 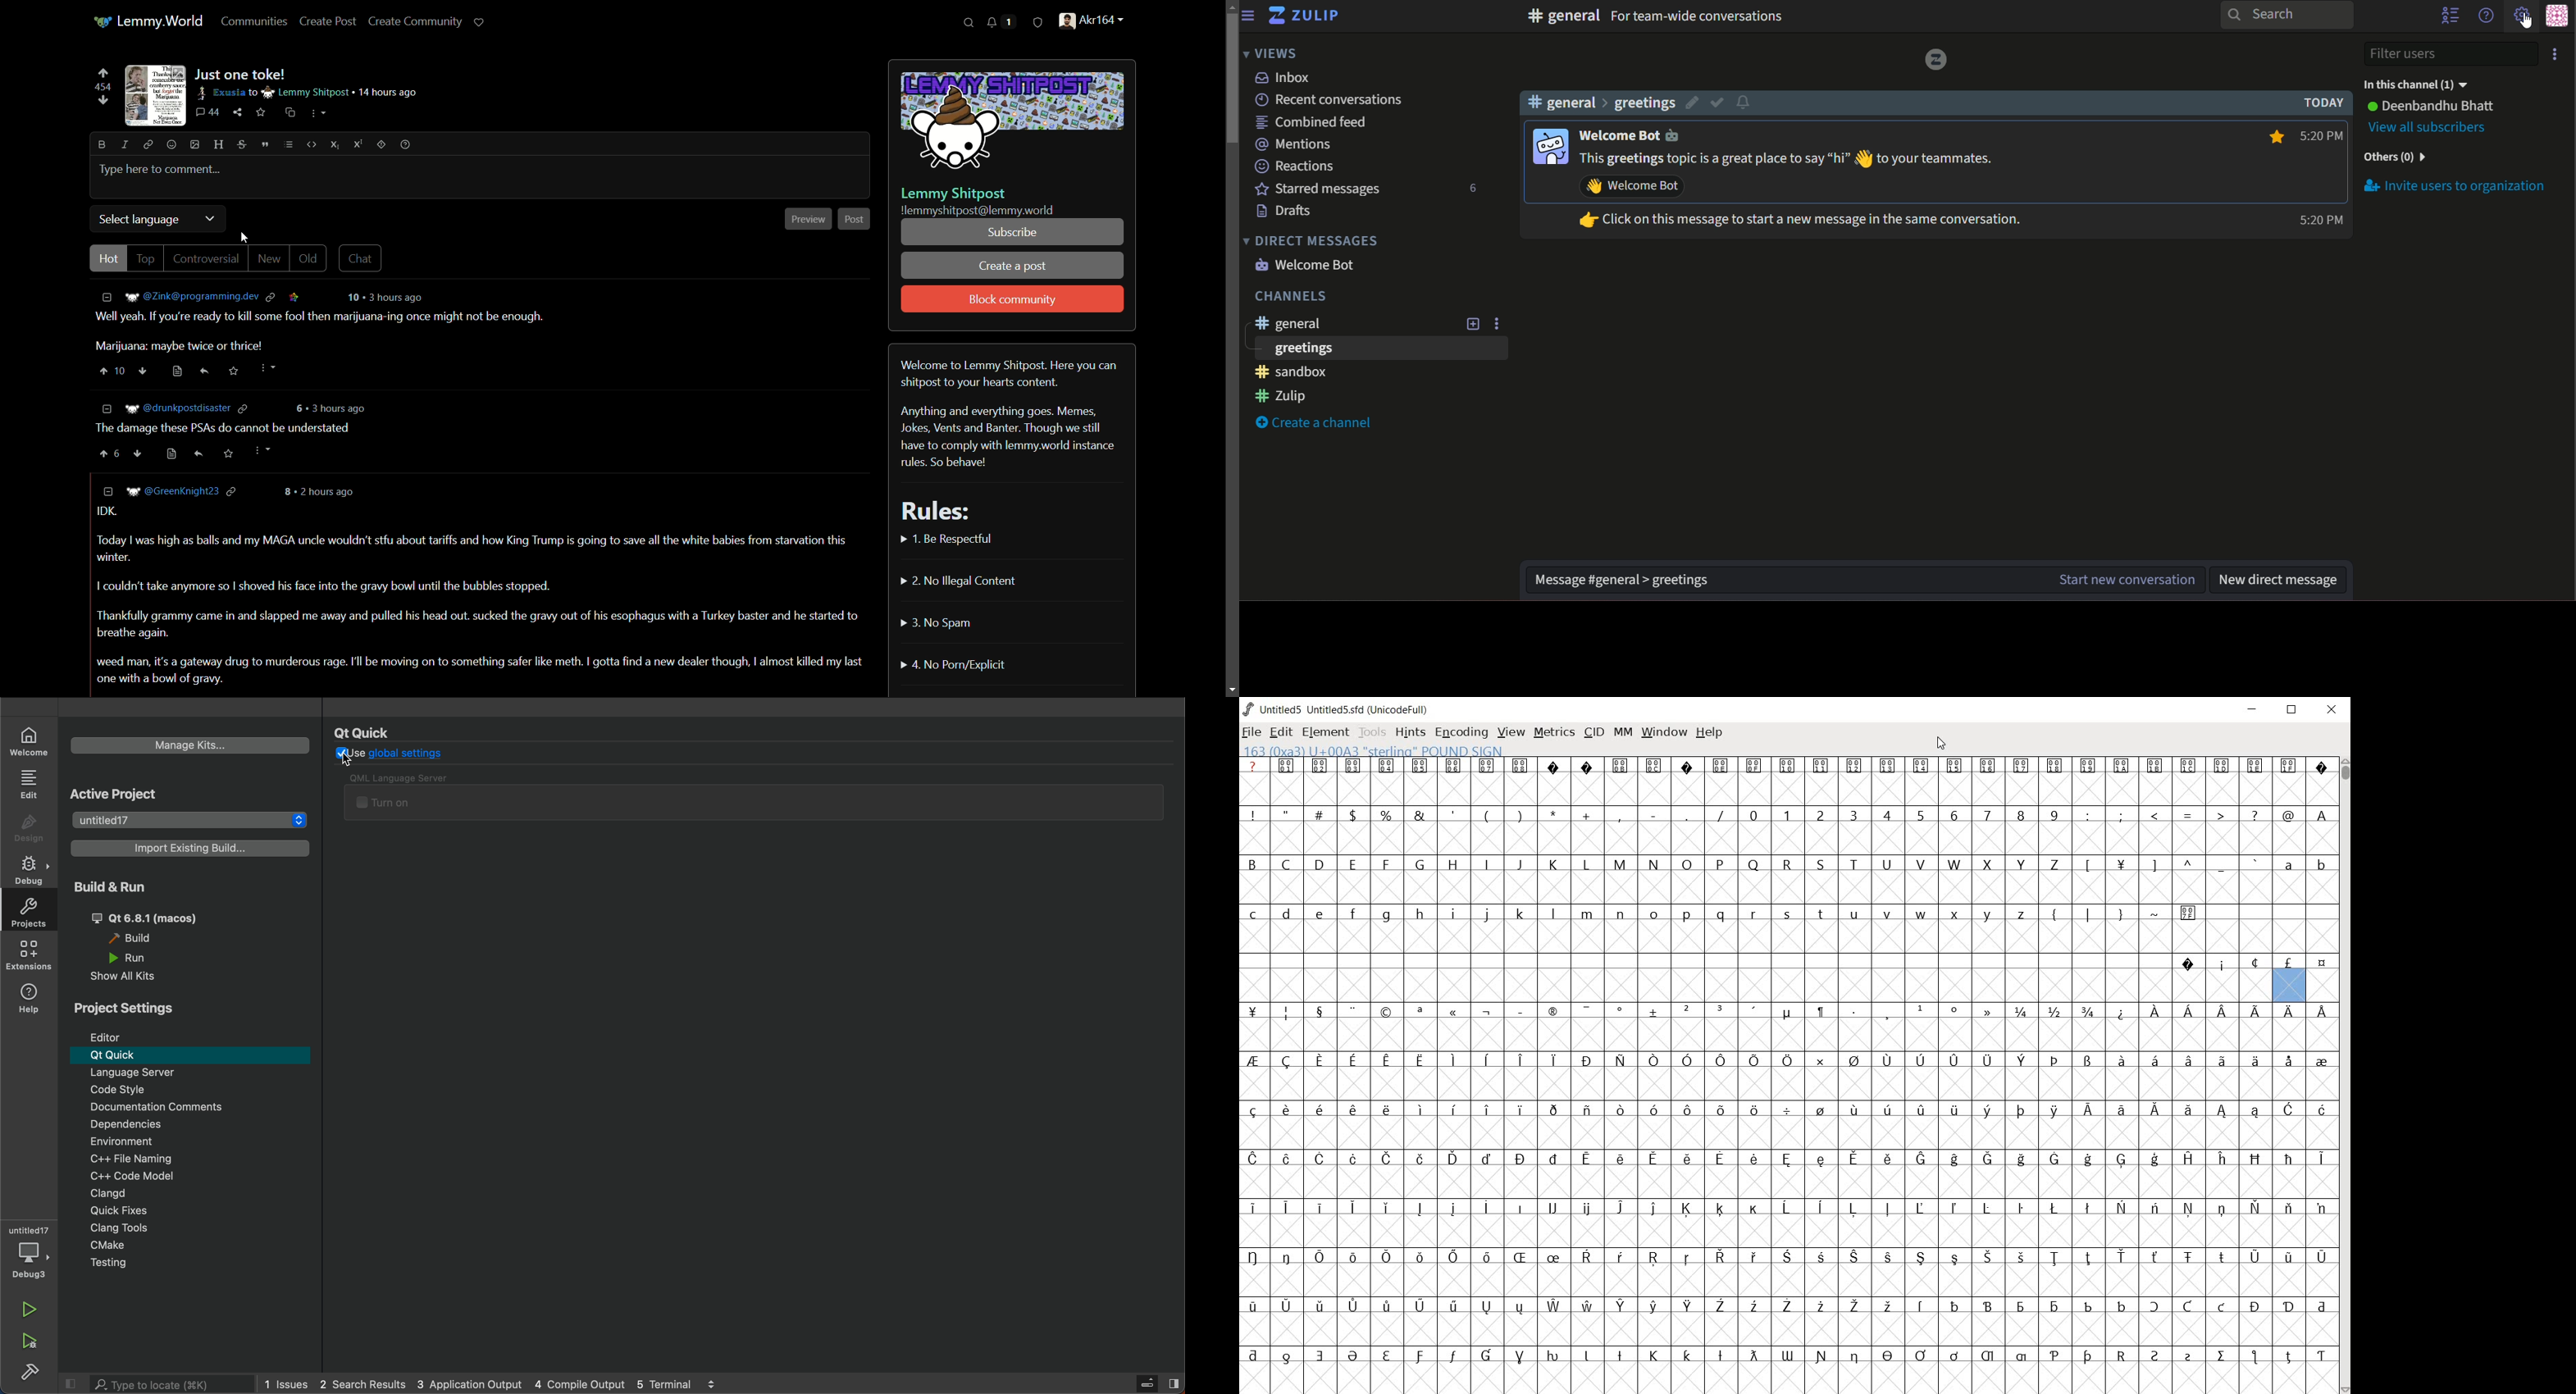 I want to click on ,, so click(x=1620, y=816).